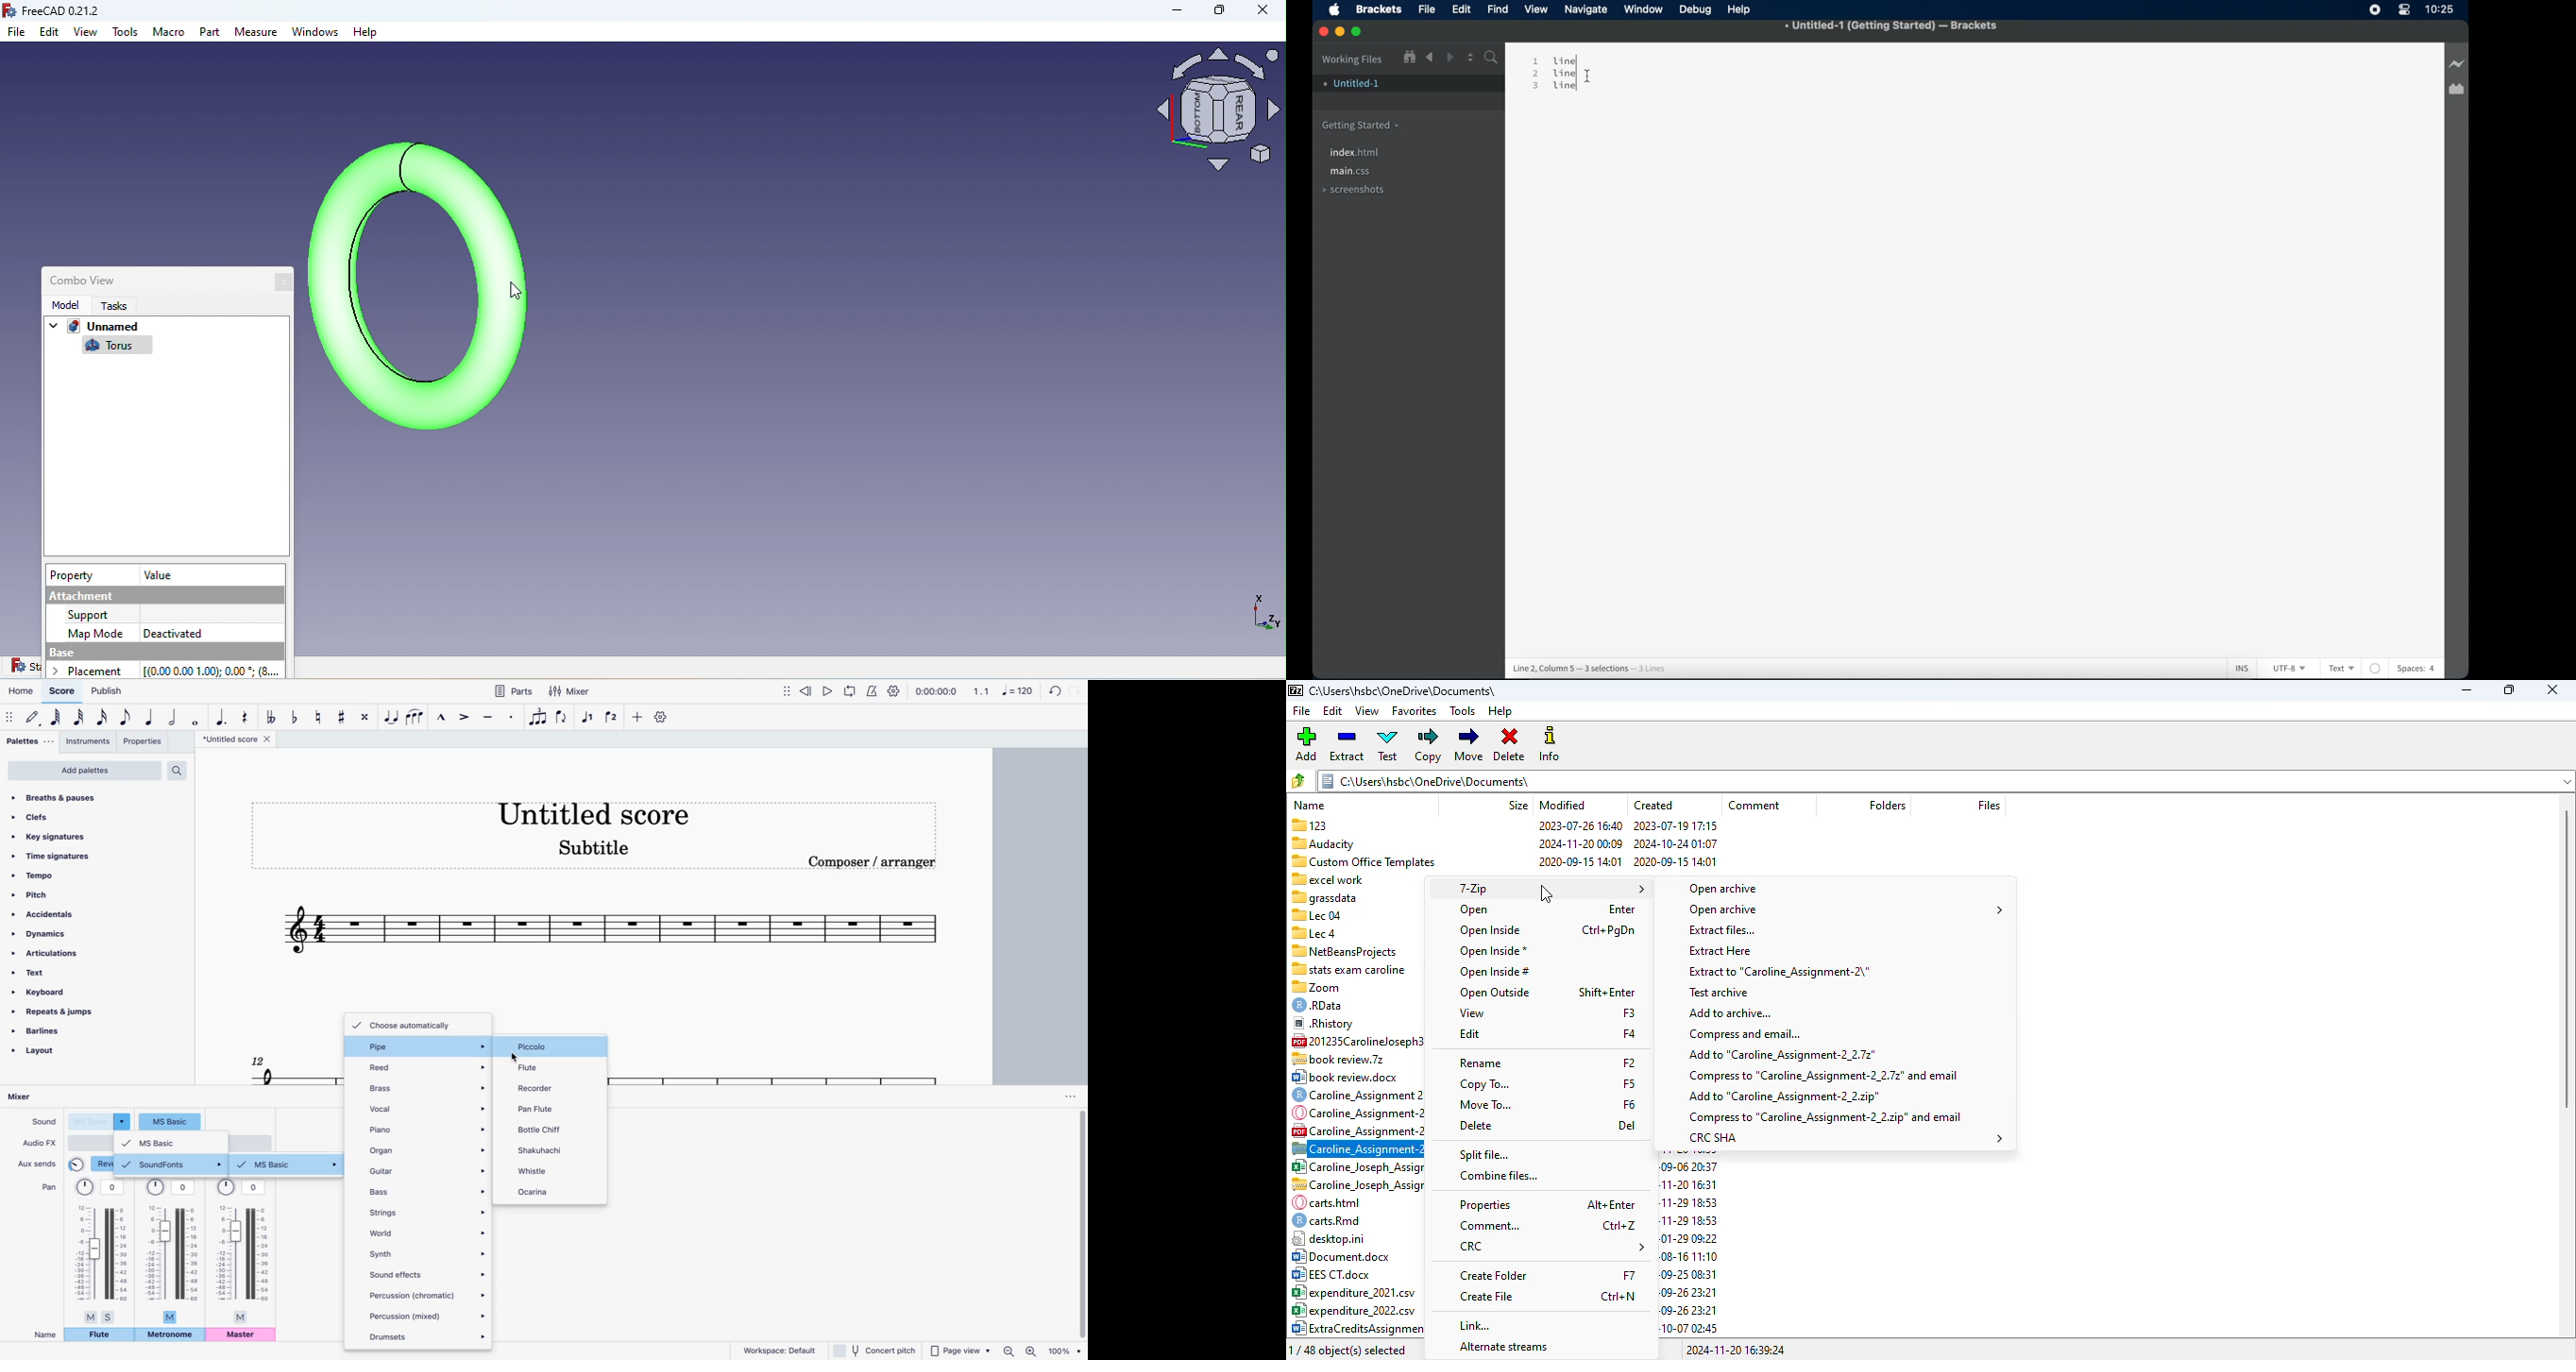 The height and width of the screenshot is (1372, 2576). I want to click on pitch, so click(60, 894).